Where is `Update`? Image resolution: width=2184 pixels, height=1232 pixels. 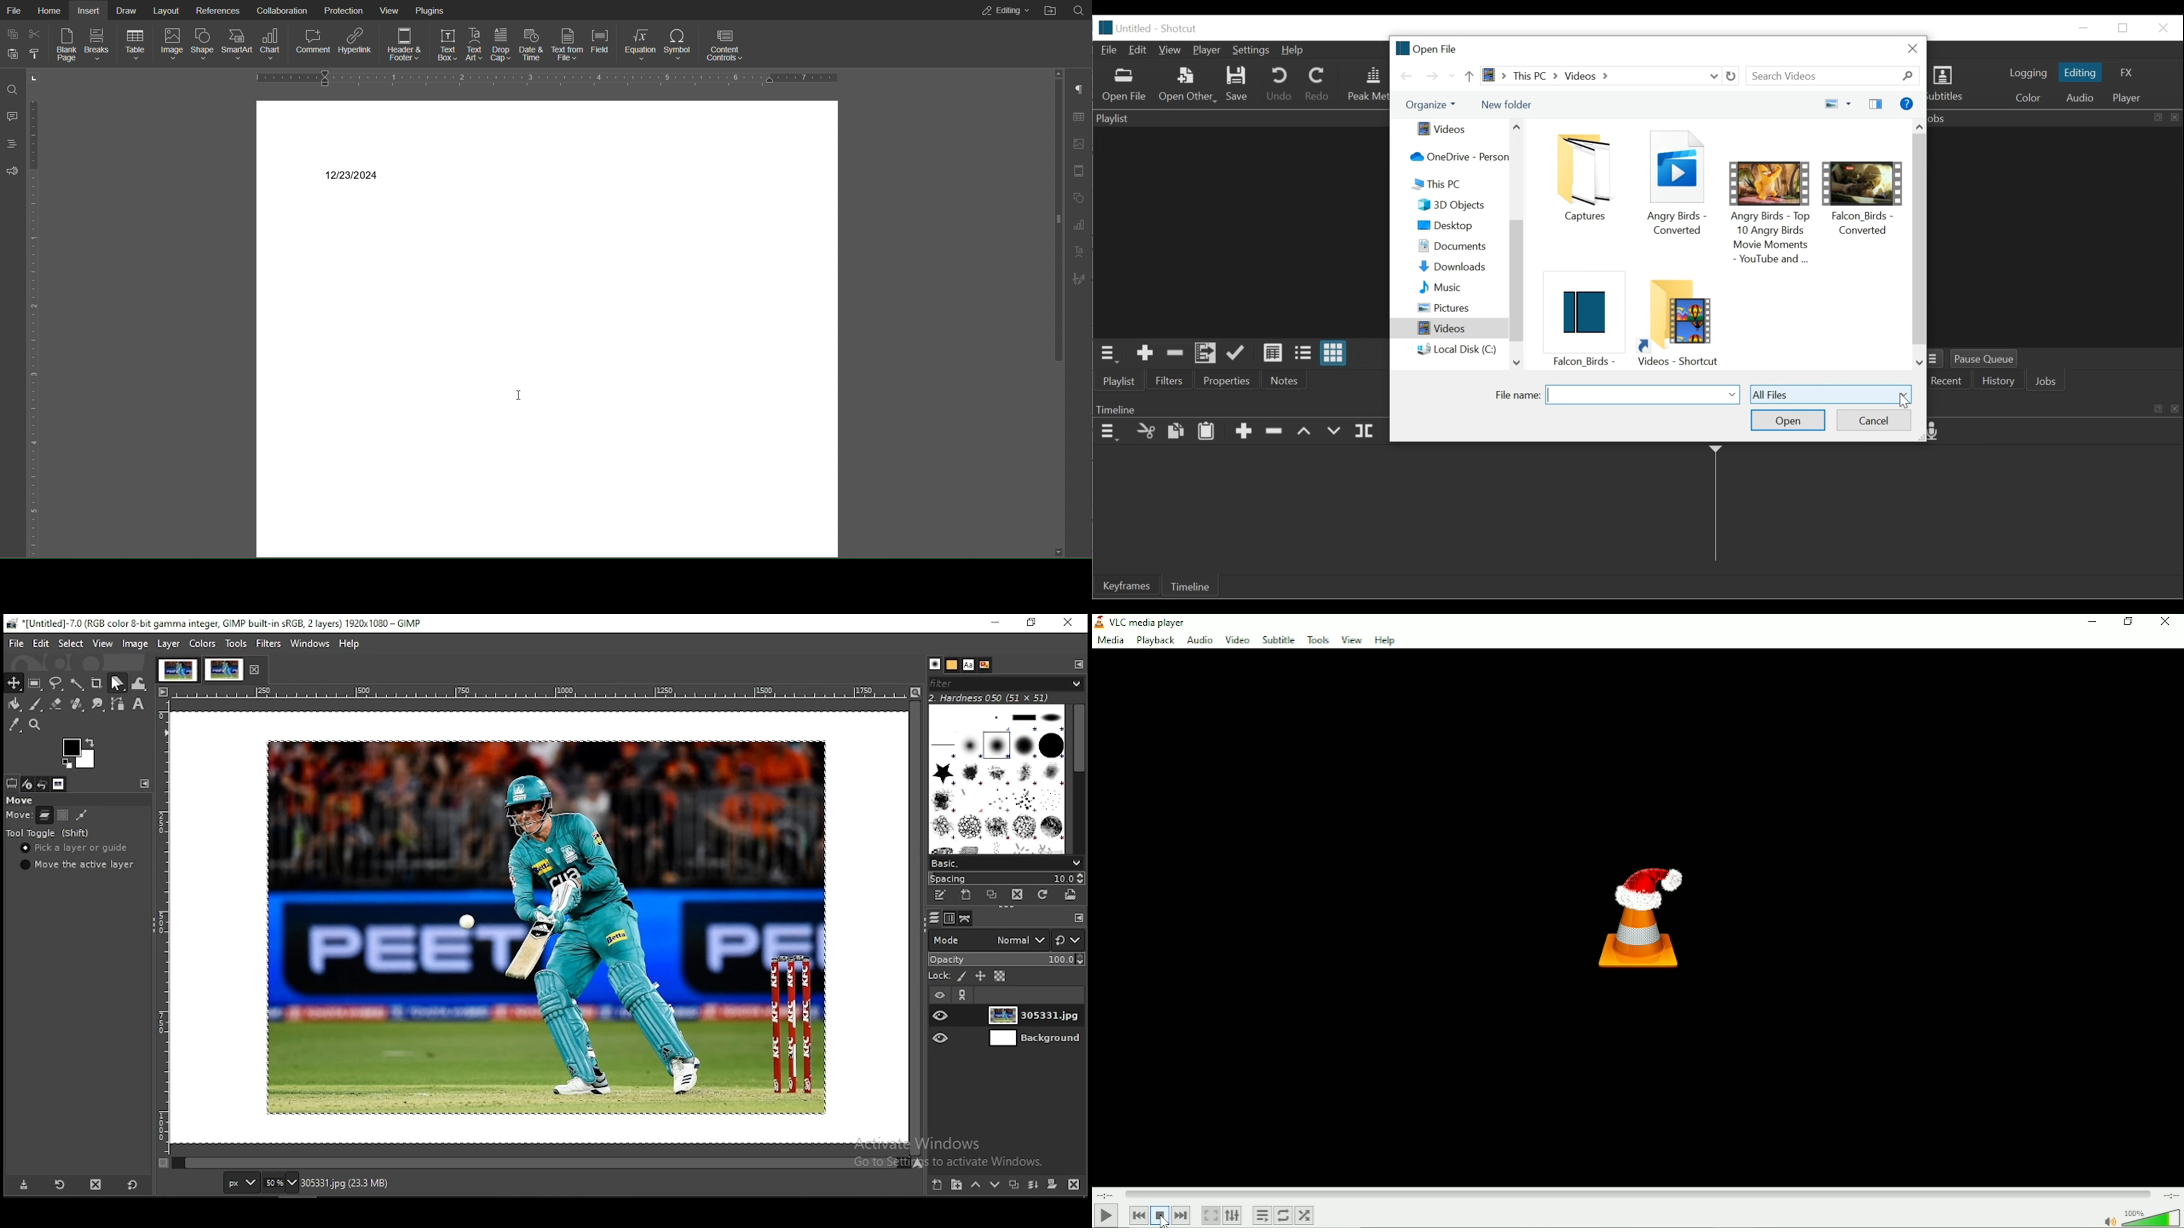 Update is located at coordinates (1239, 354).